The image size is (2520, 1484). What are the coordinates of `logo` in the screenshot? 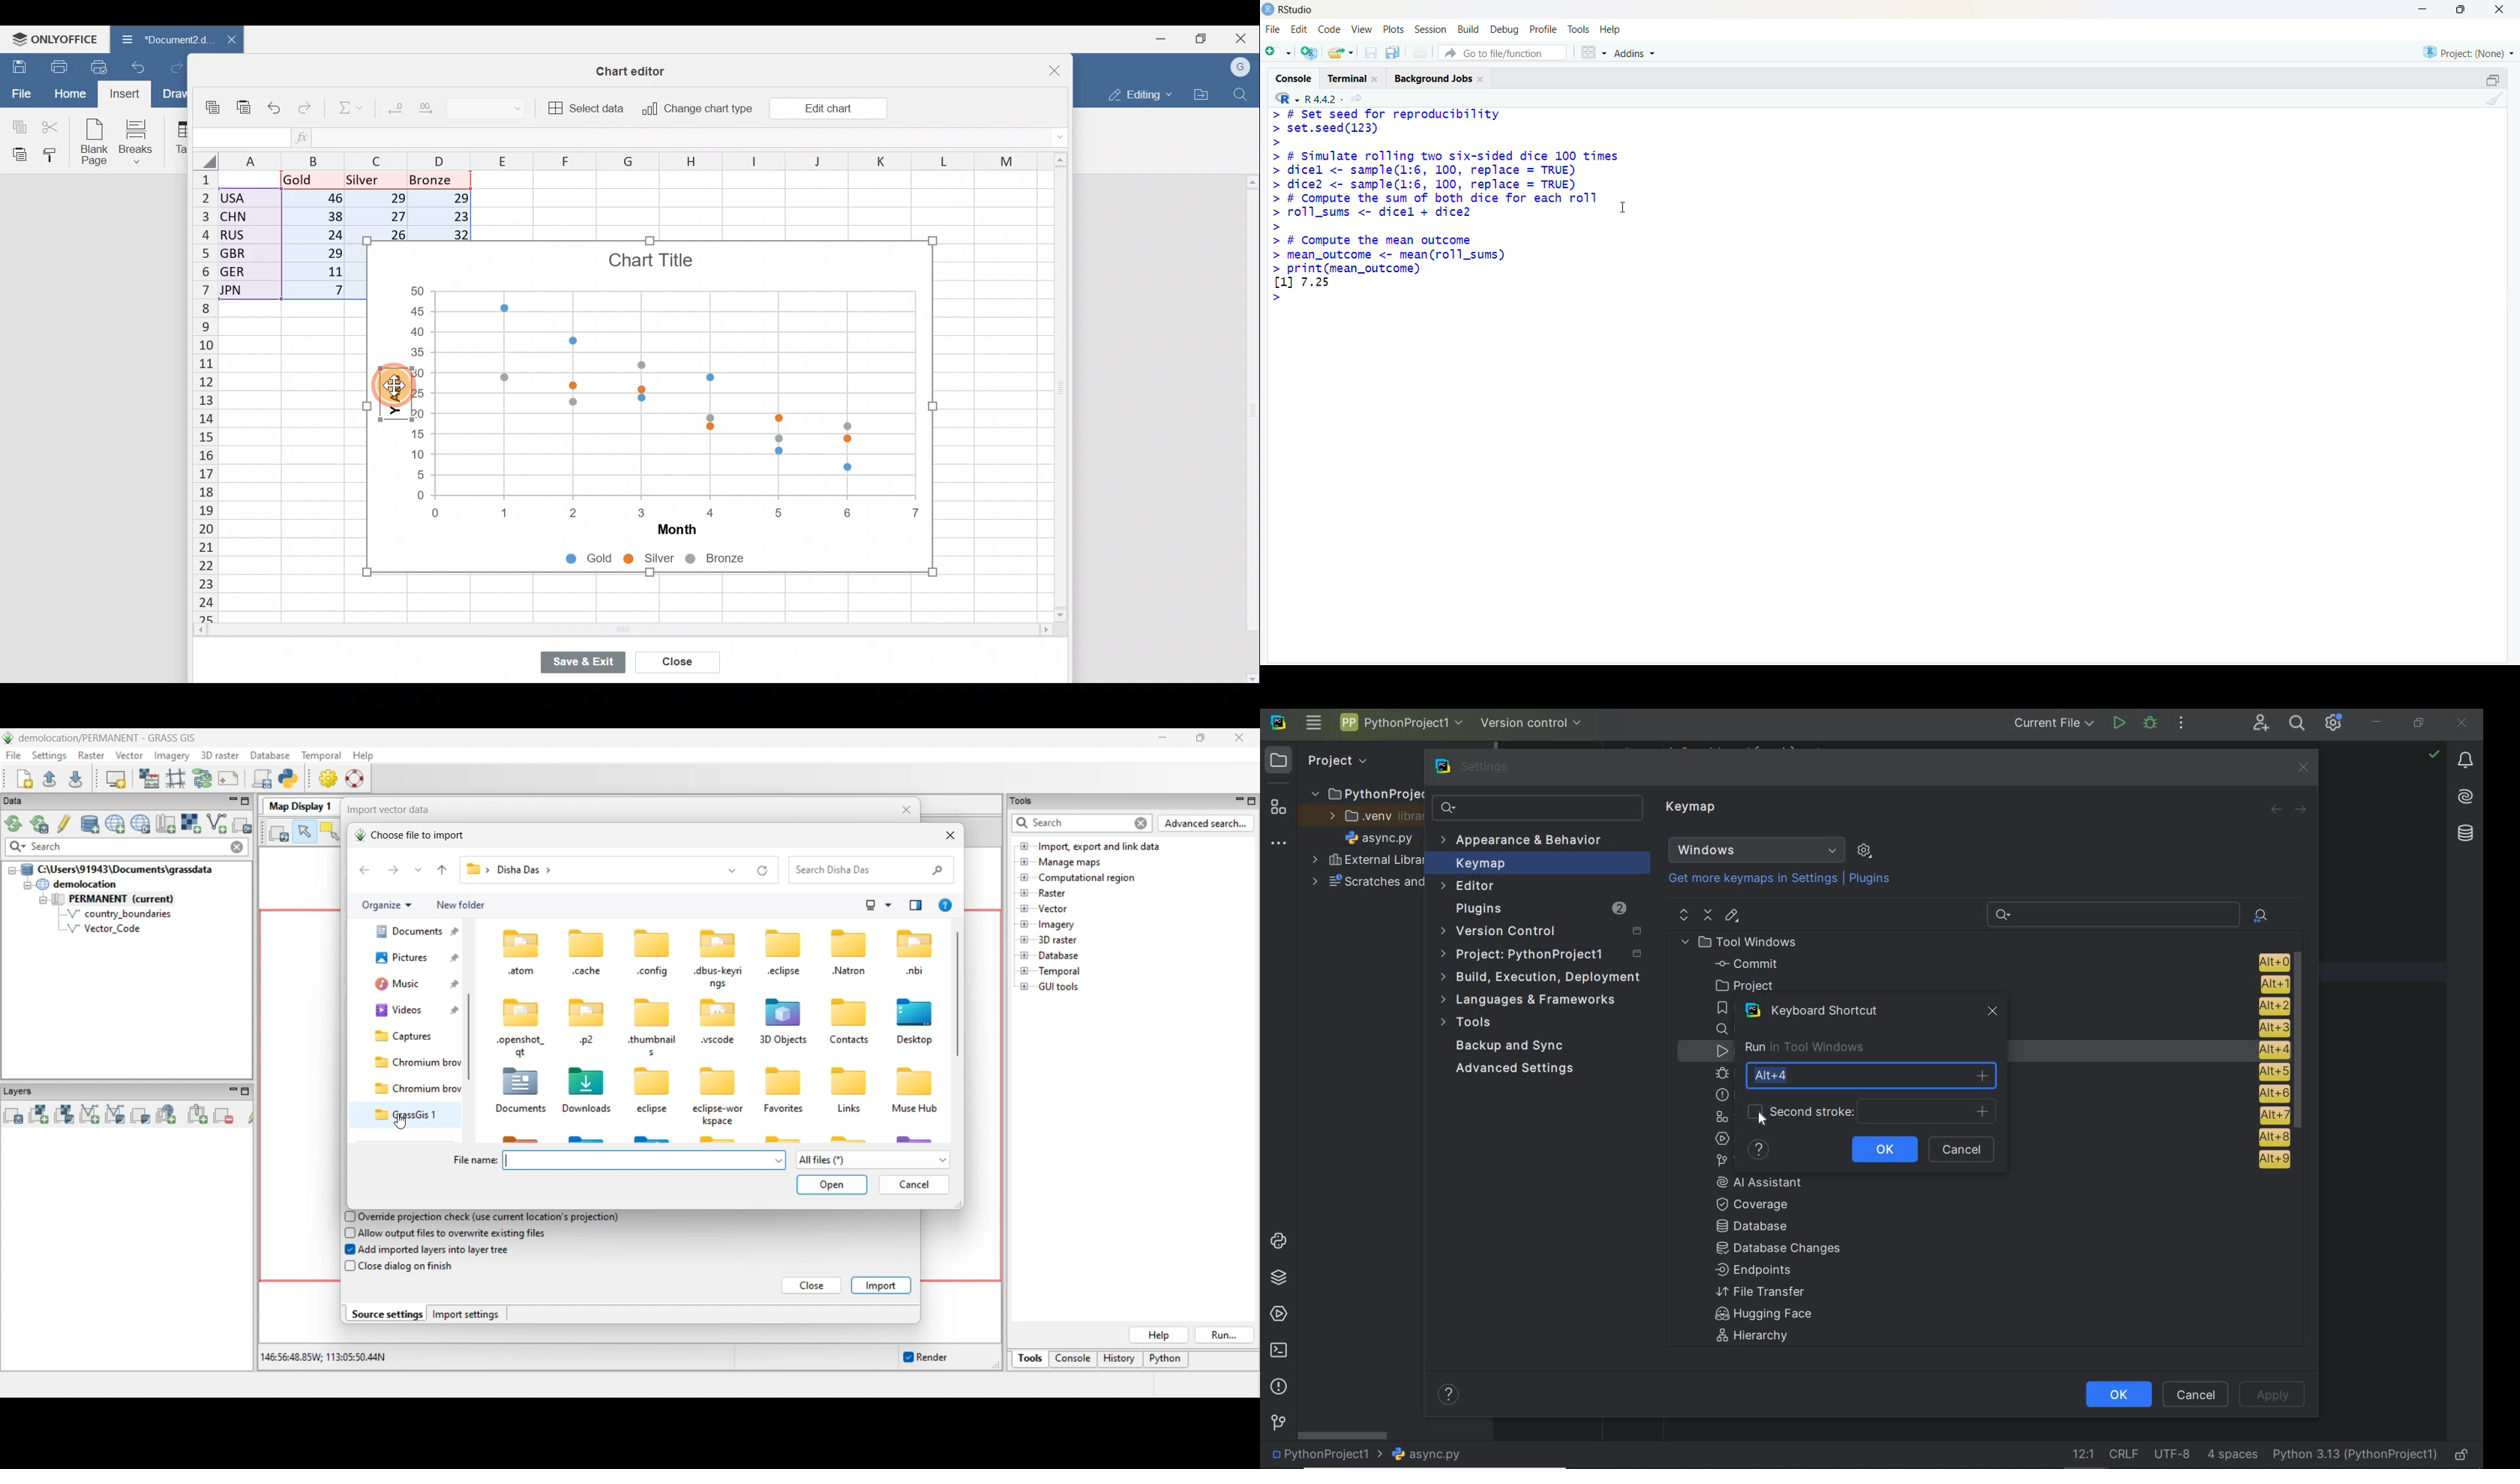 It's located at (1268, 9).